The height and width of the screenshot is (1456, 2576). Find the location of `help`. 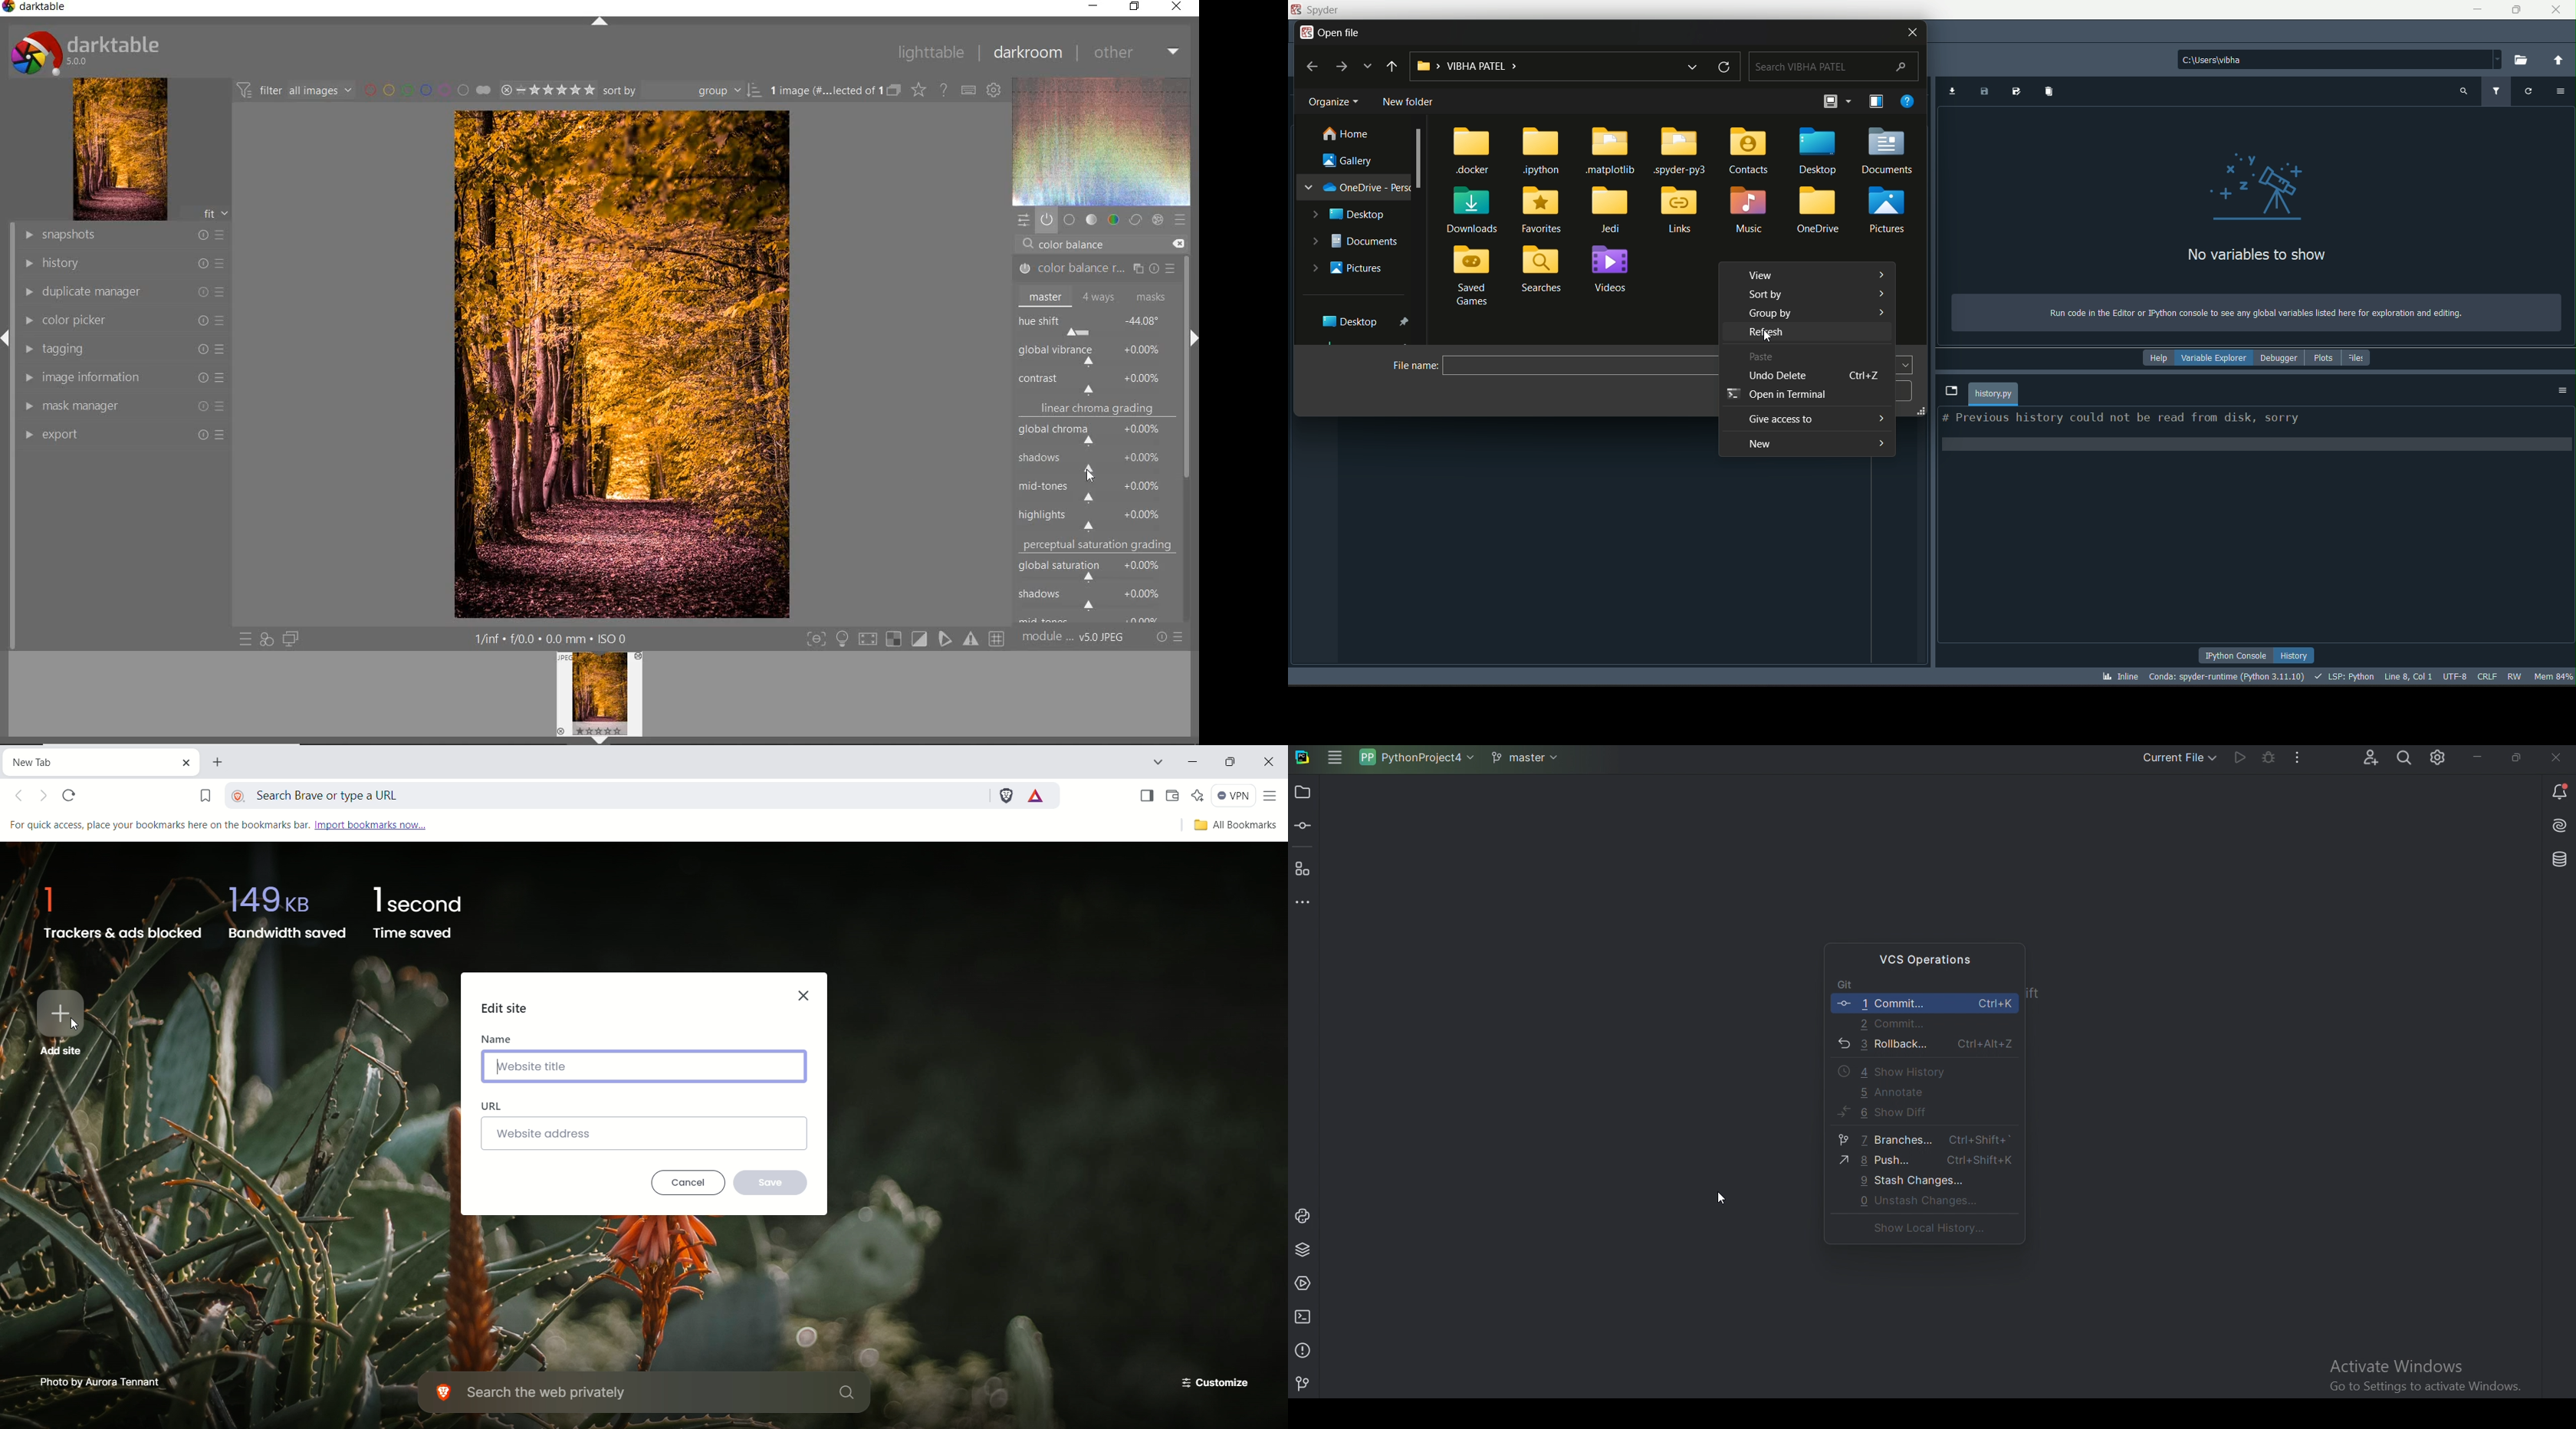

help is located at coordinates (2156, 359).